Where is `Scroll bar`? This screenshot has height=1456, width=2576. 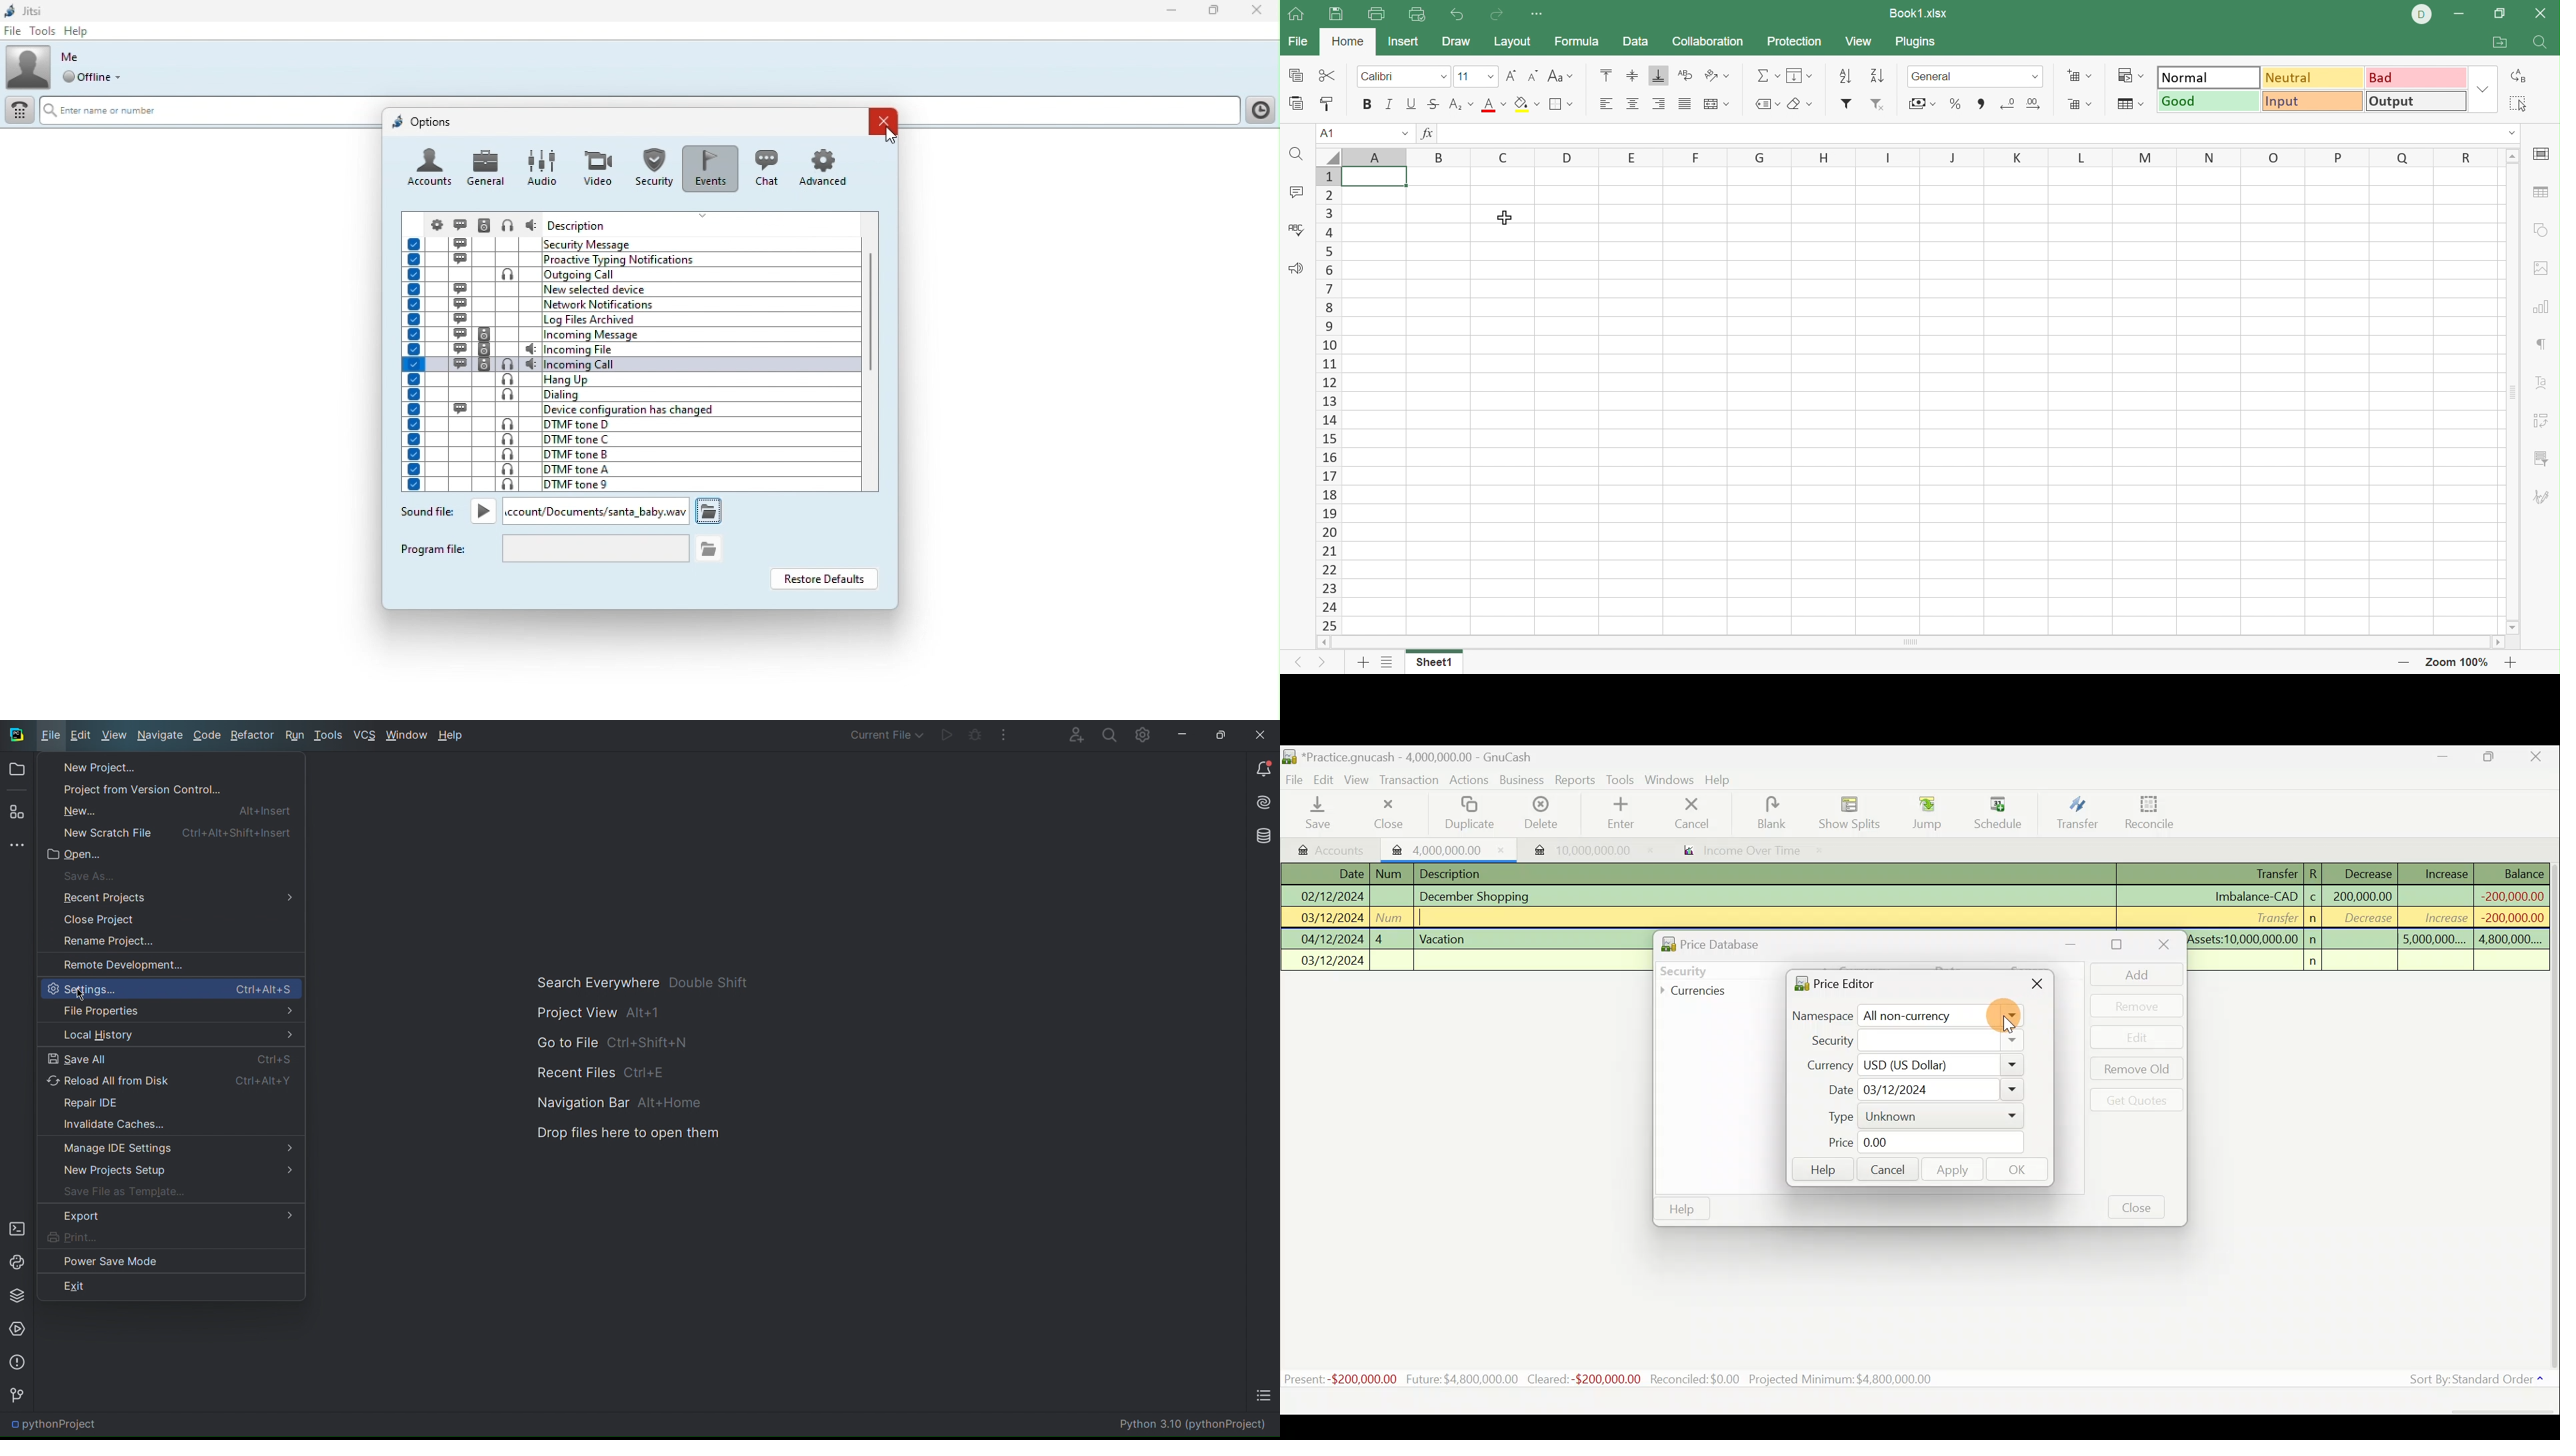 Scroll bar is located at coordinates (2510, 393).